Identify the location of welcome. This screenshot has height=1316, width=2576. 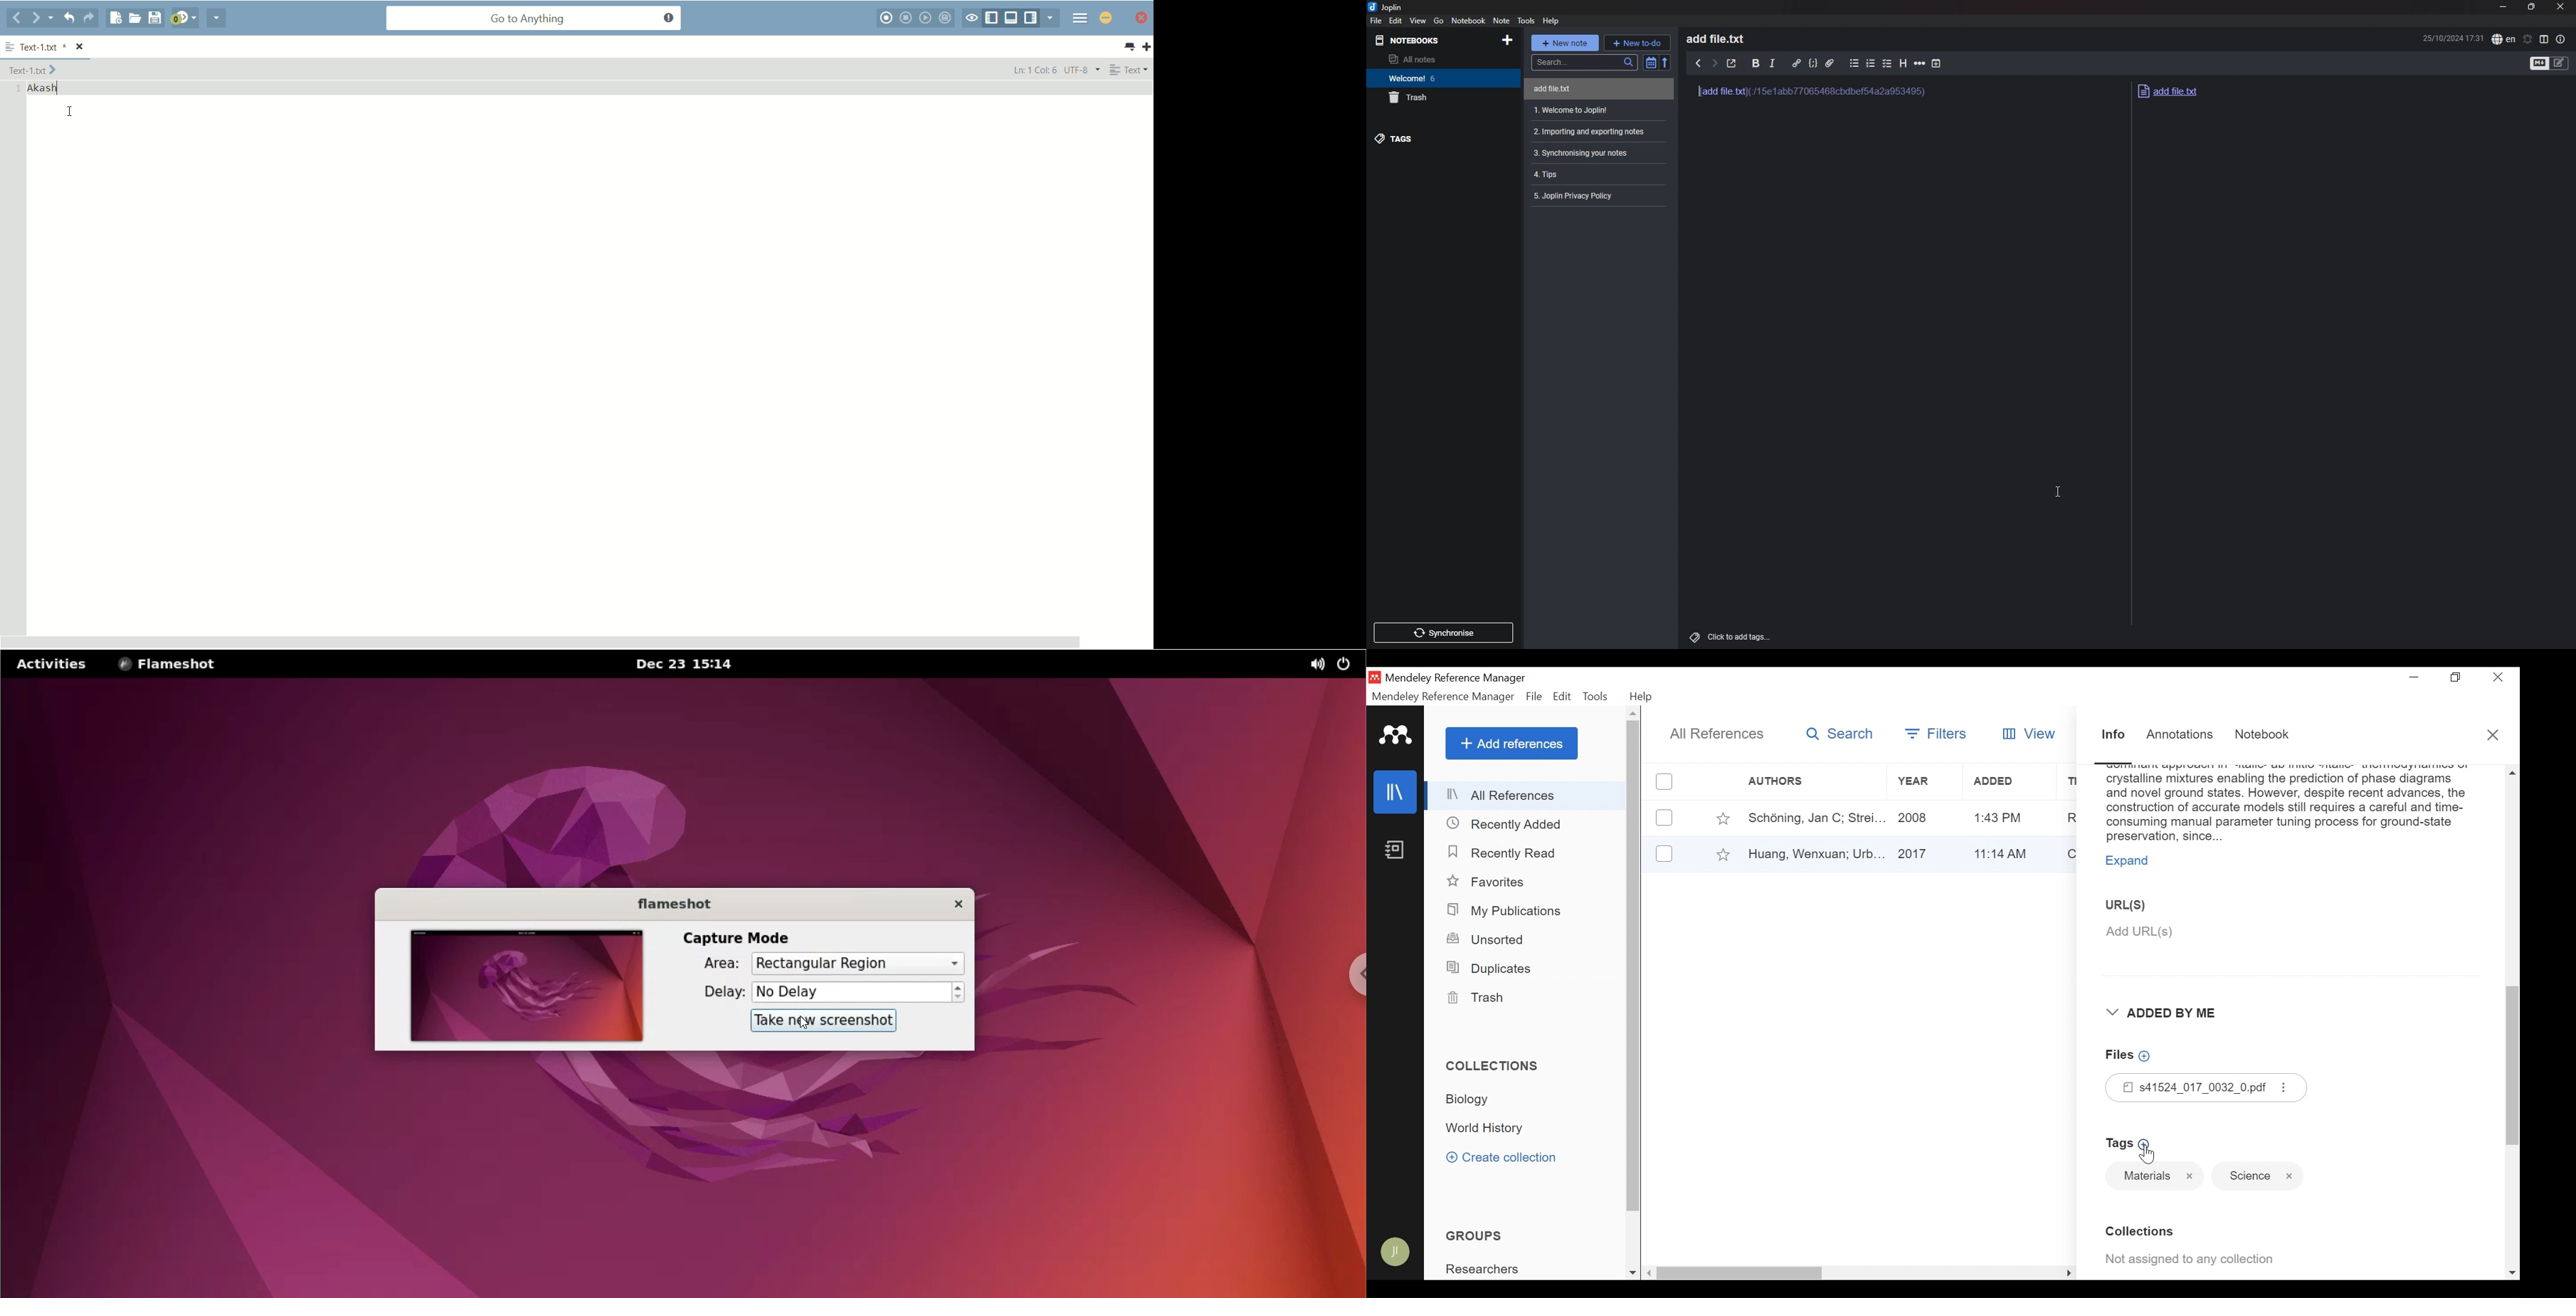
(1436, 78).